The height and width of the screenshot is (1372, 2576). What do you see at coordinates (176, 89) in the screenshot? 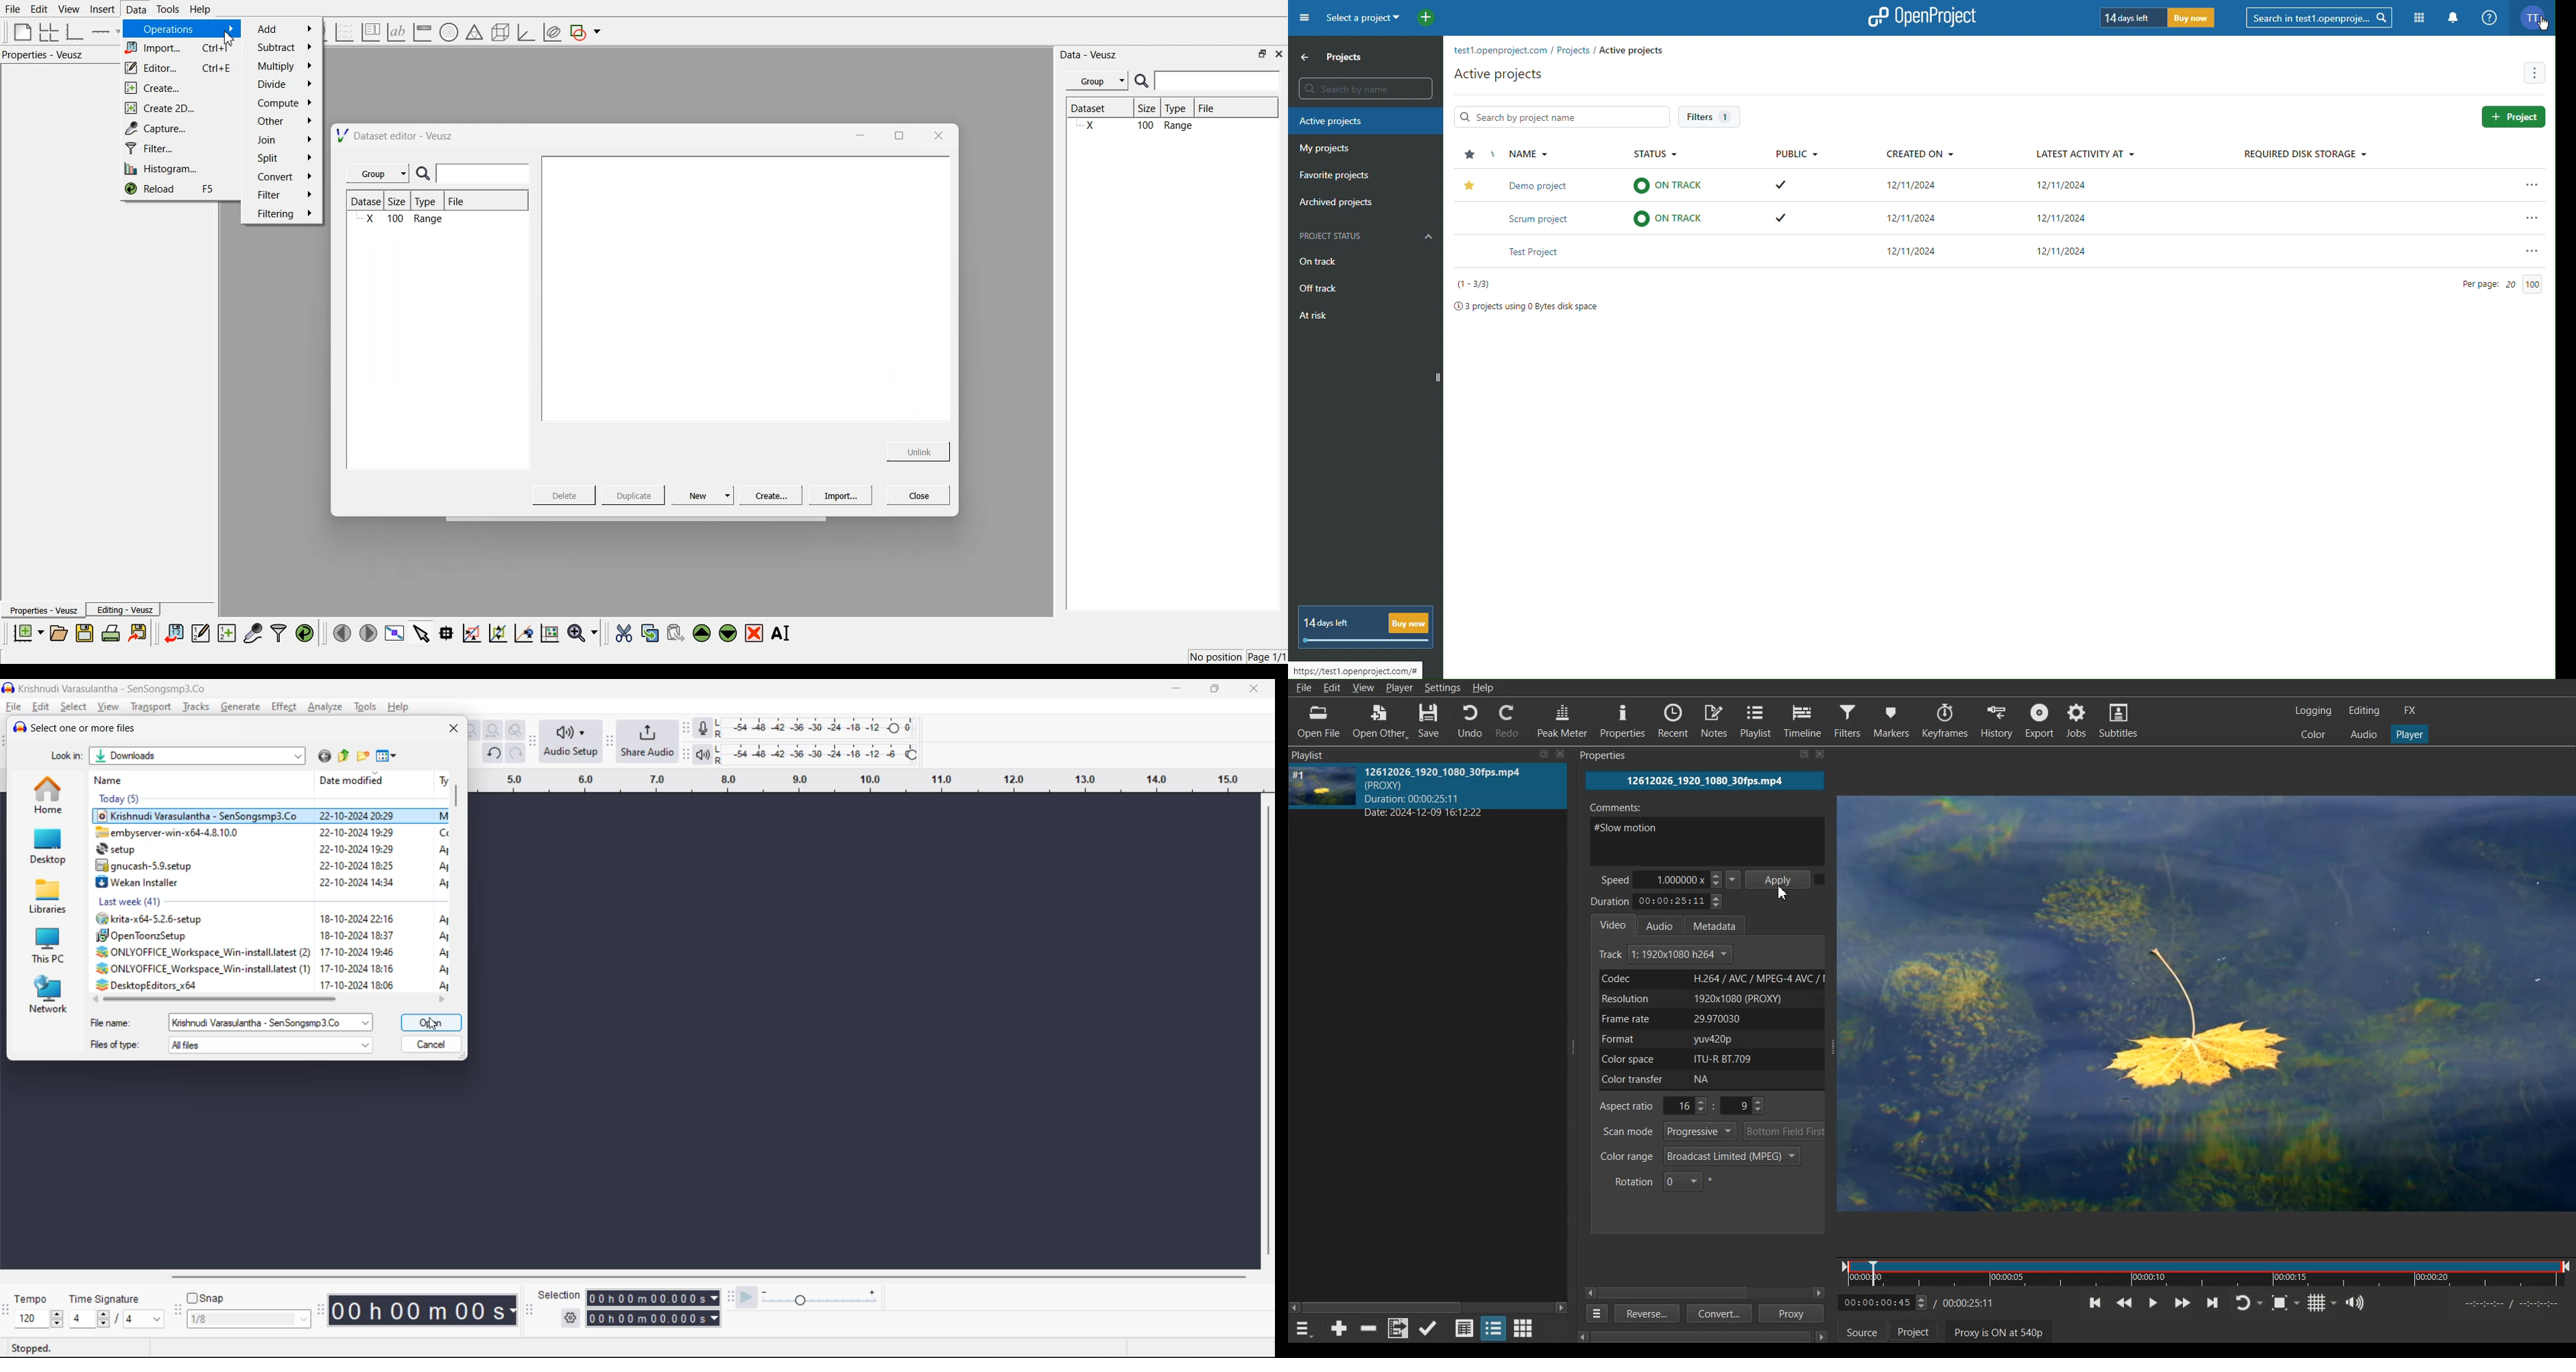
I see `Create...` at bounding box center [176, 89].